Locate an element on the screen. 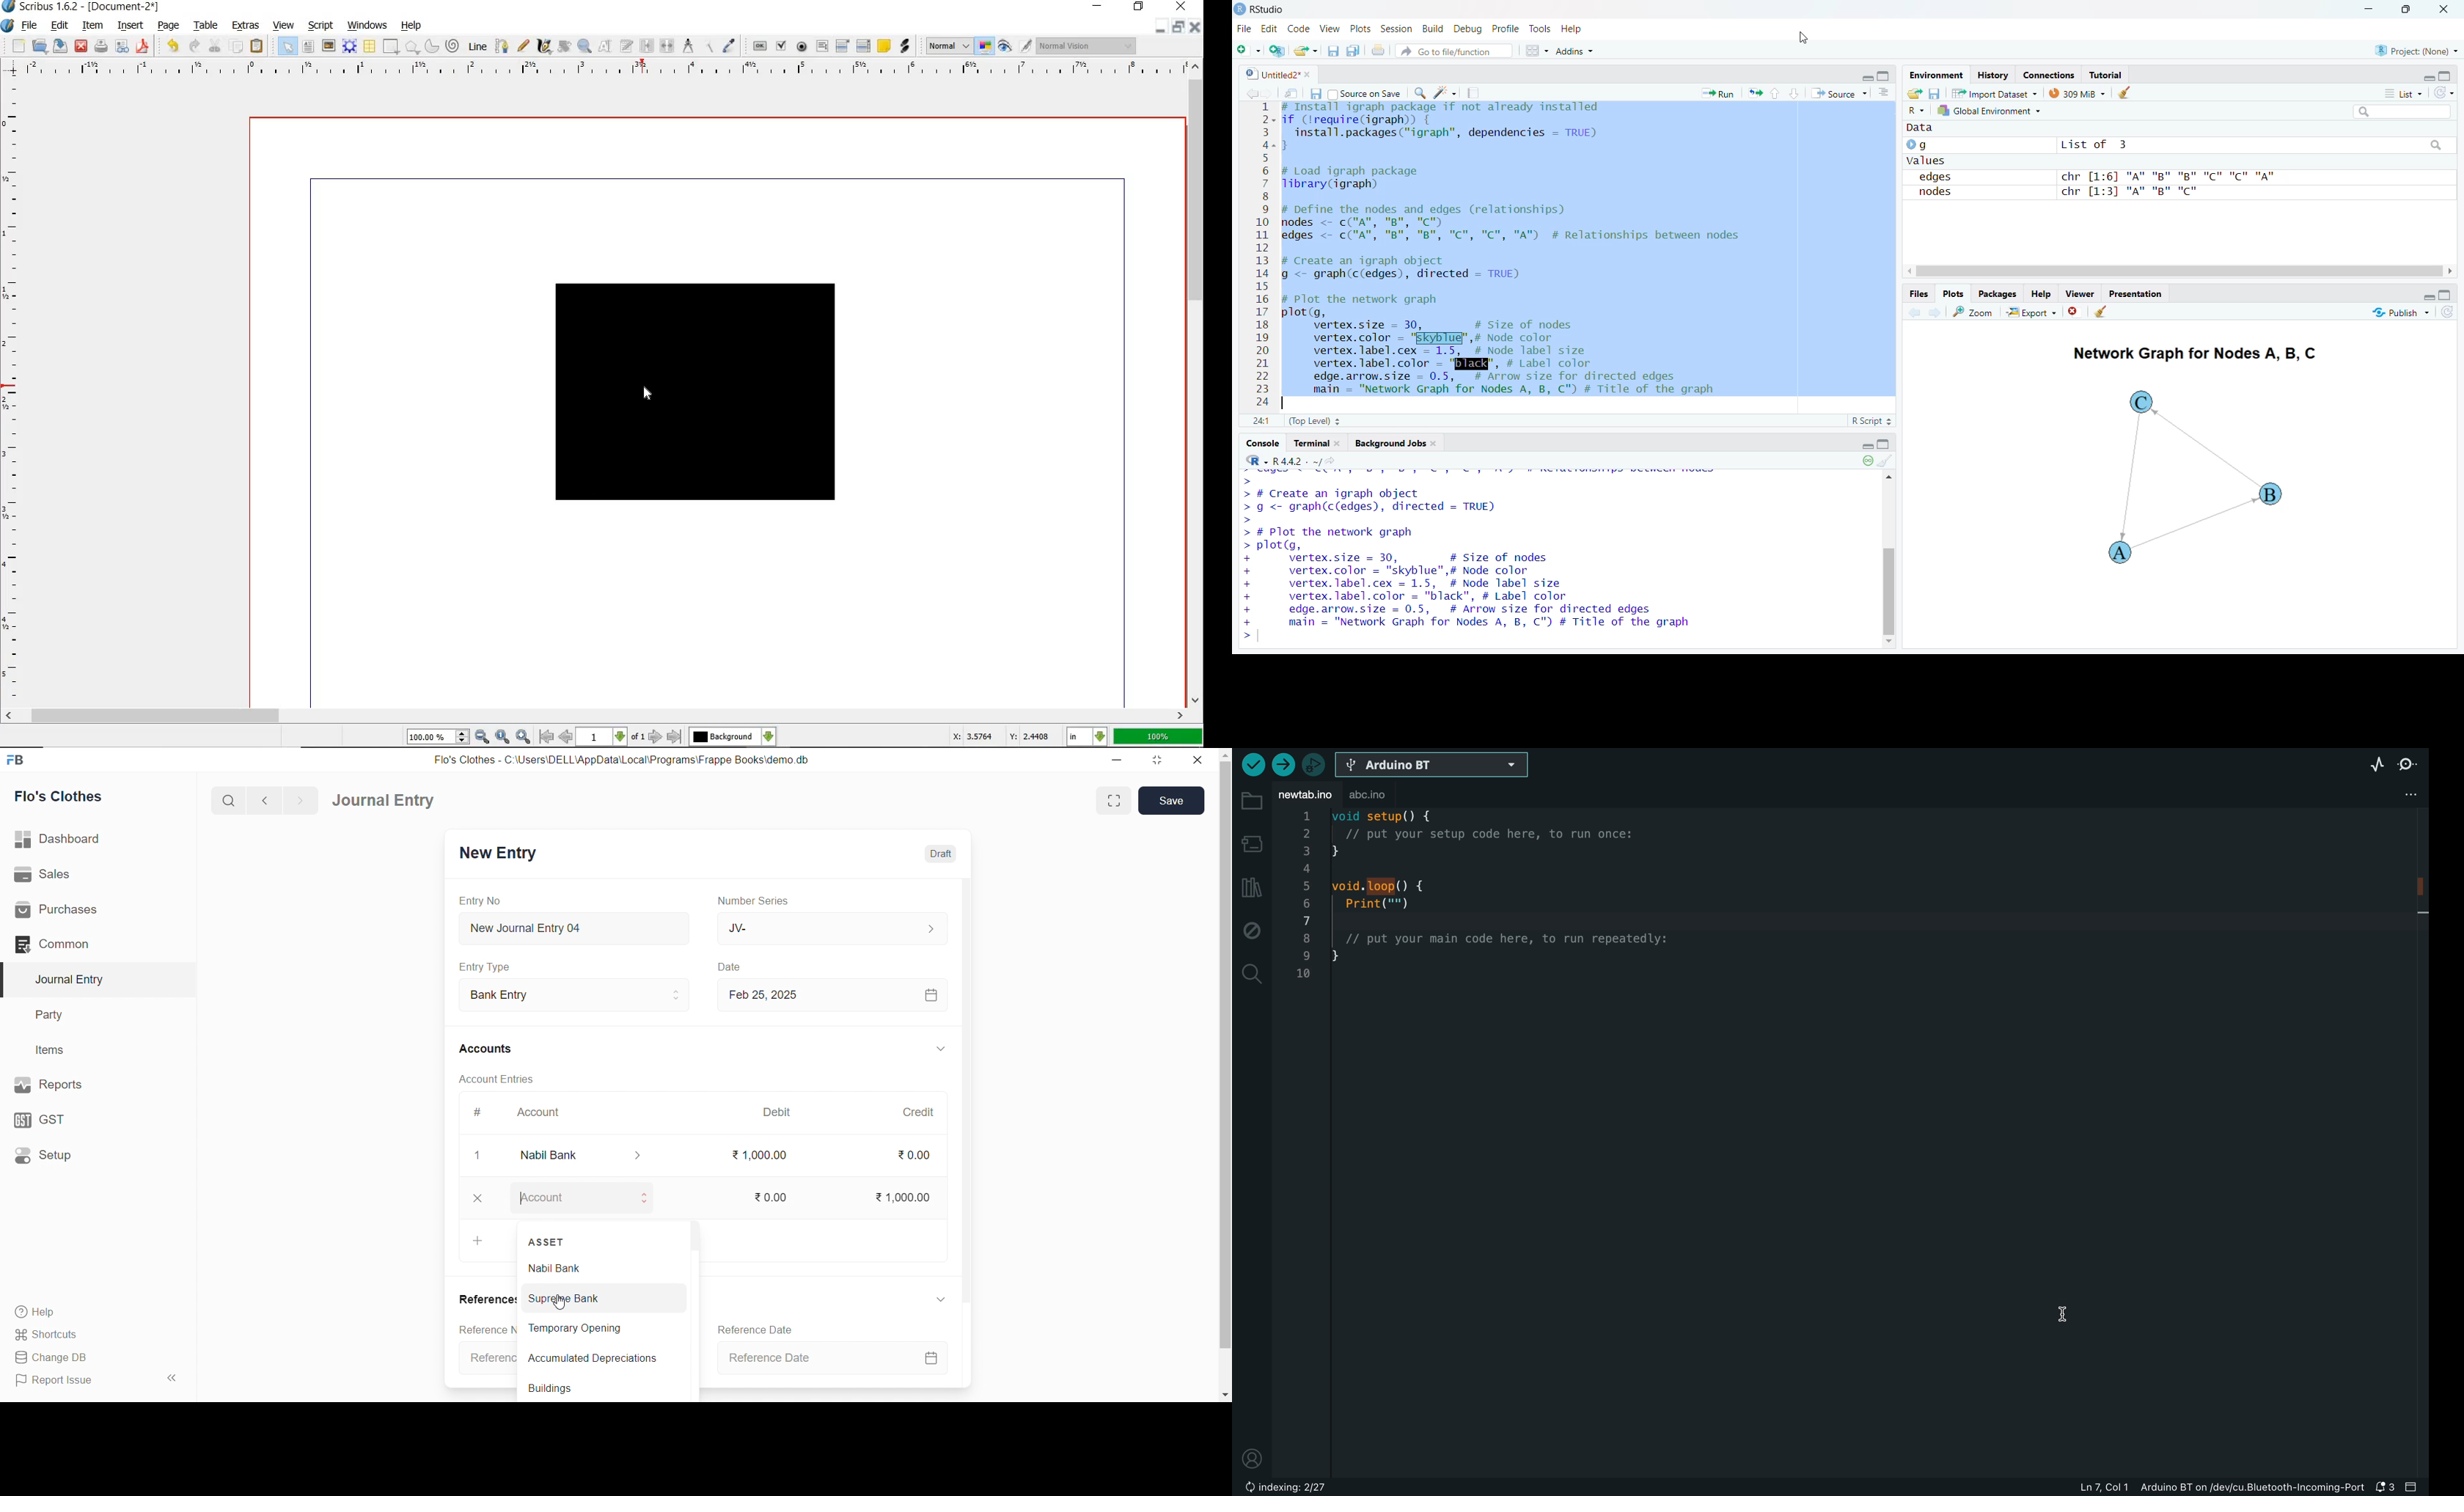 Image resolution: width=2464 pixels, height=1512 pixels. pdf check box is located at coordinates (781, 47).